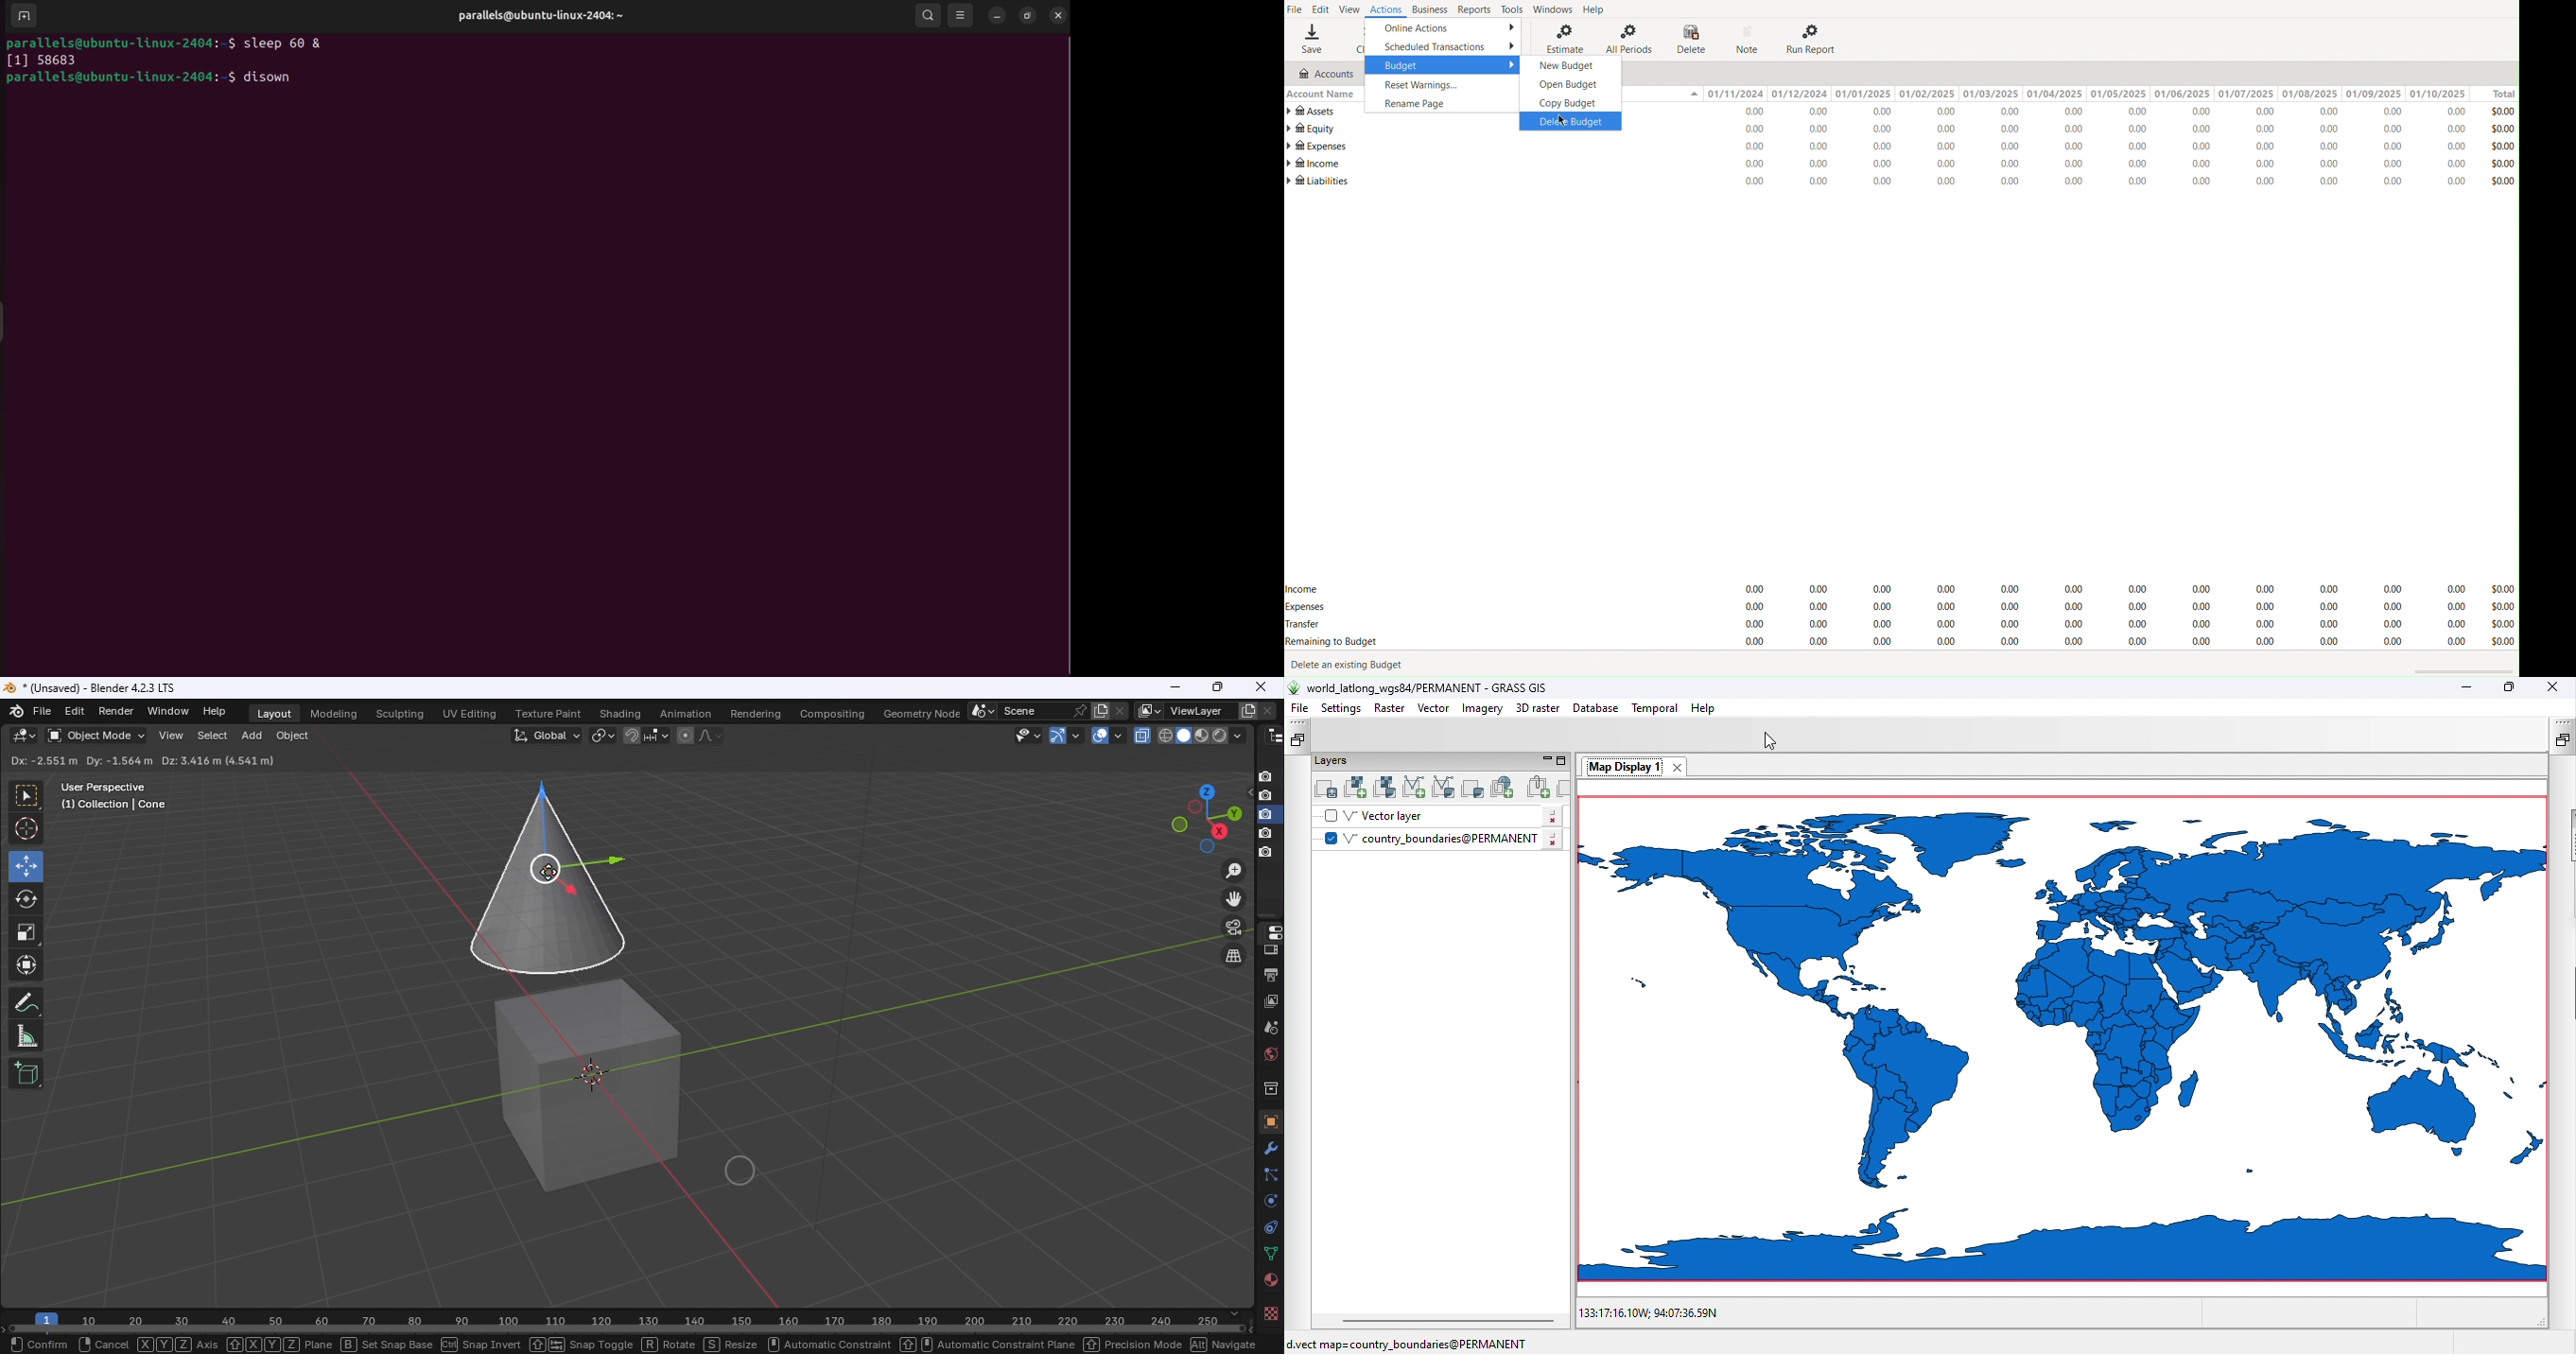  I want to click on Total Values, so click(2504, 144).